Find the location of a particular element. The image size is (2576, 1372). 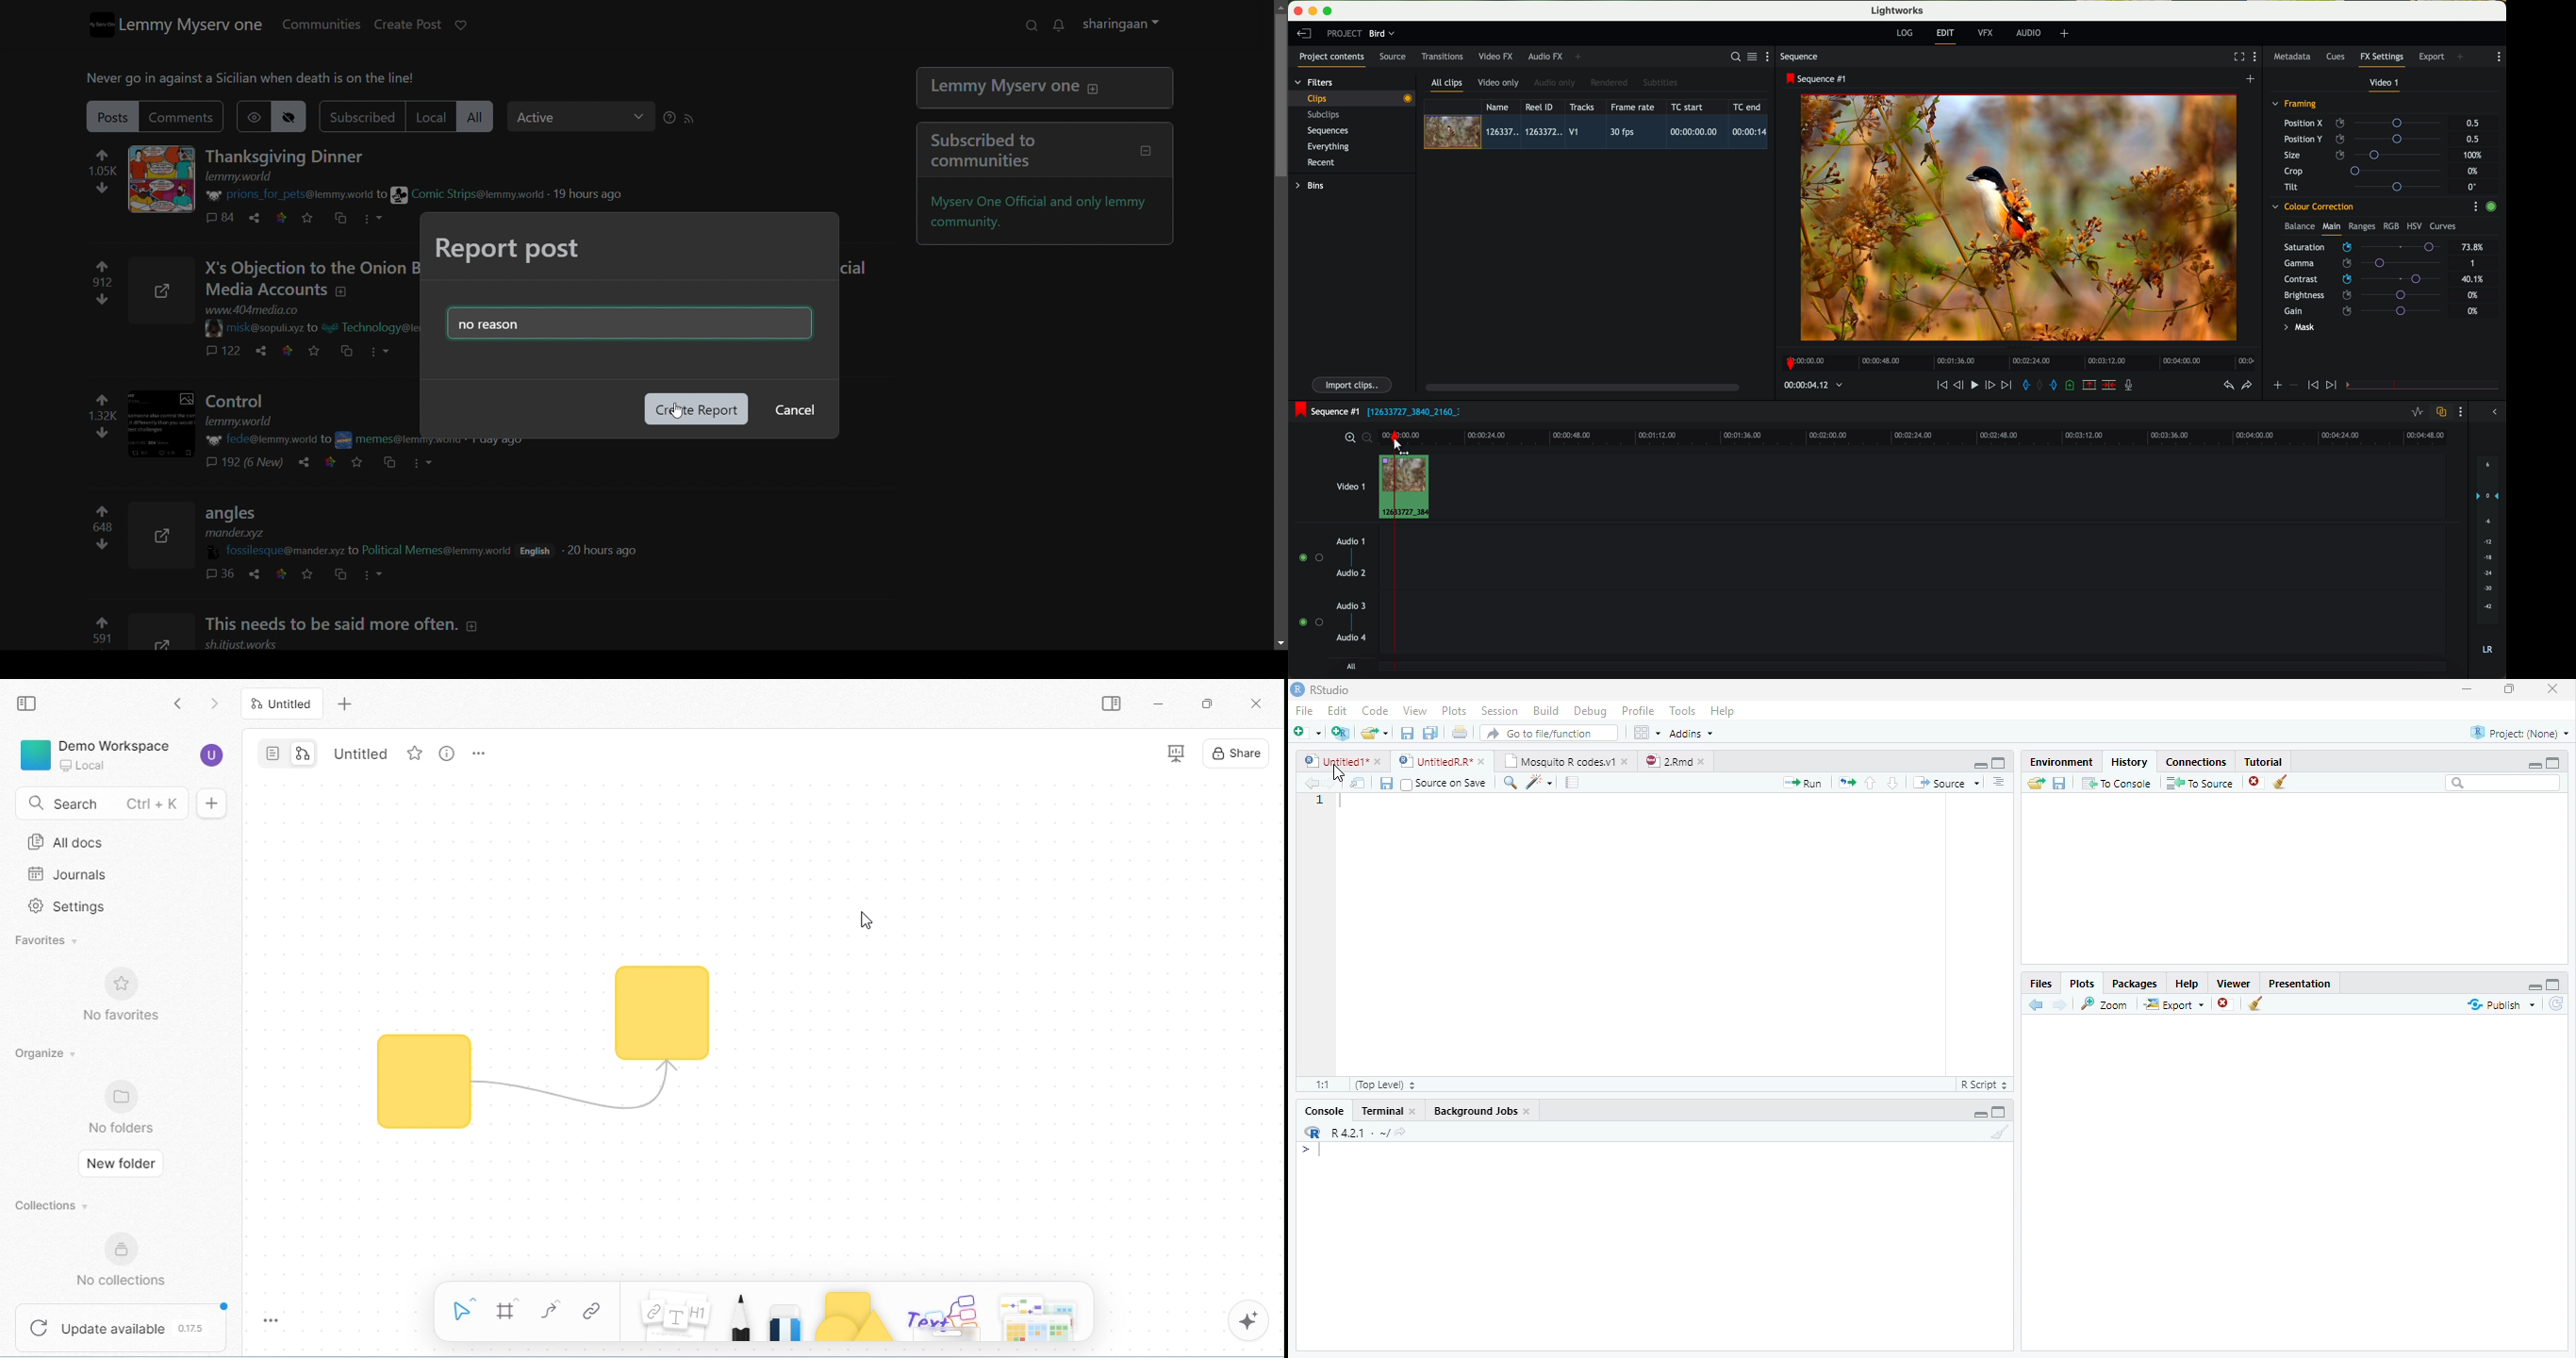

Run is located at coordinates (1804, 783).